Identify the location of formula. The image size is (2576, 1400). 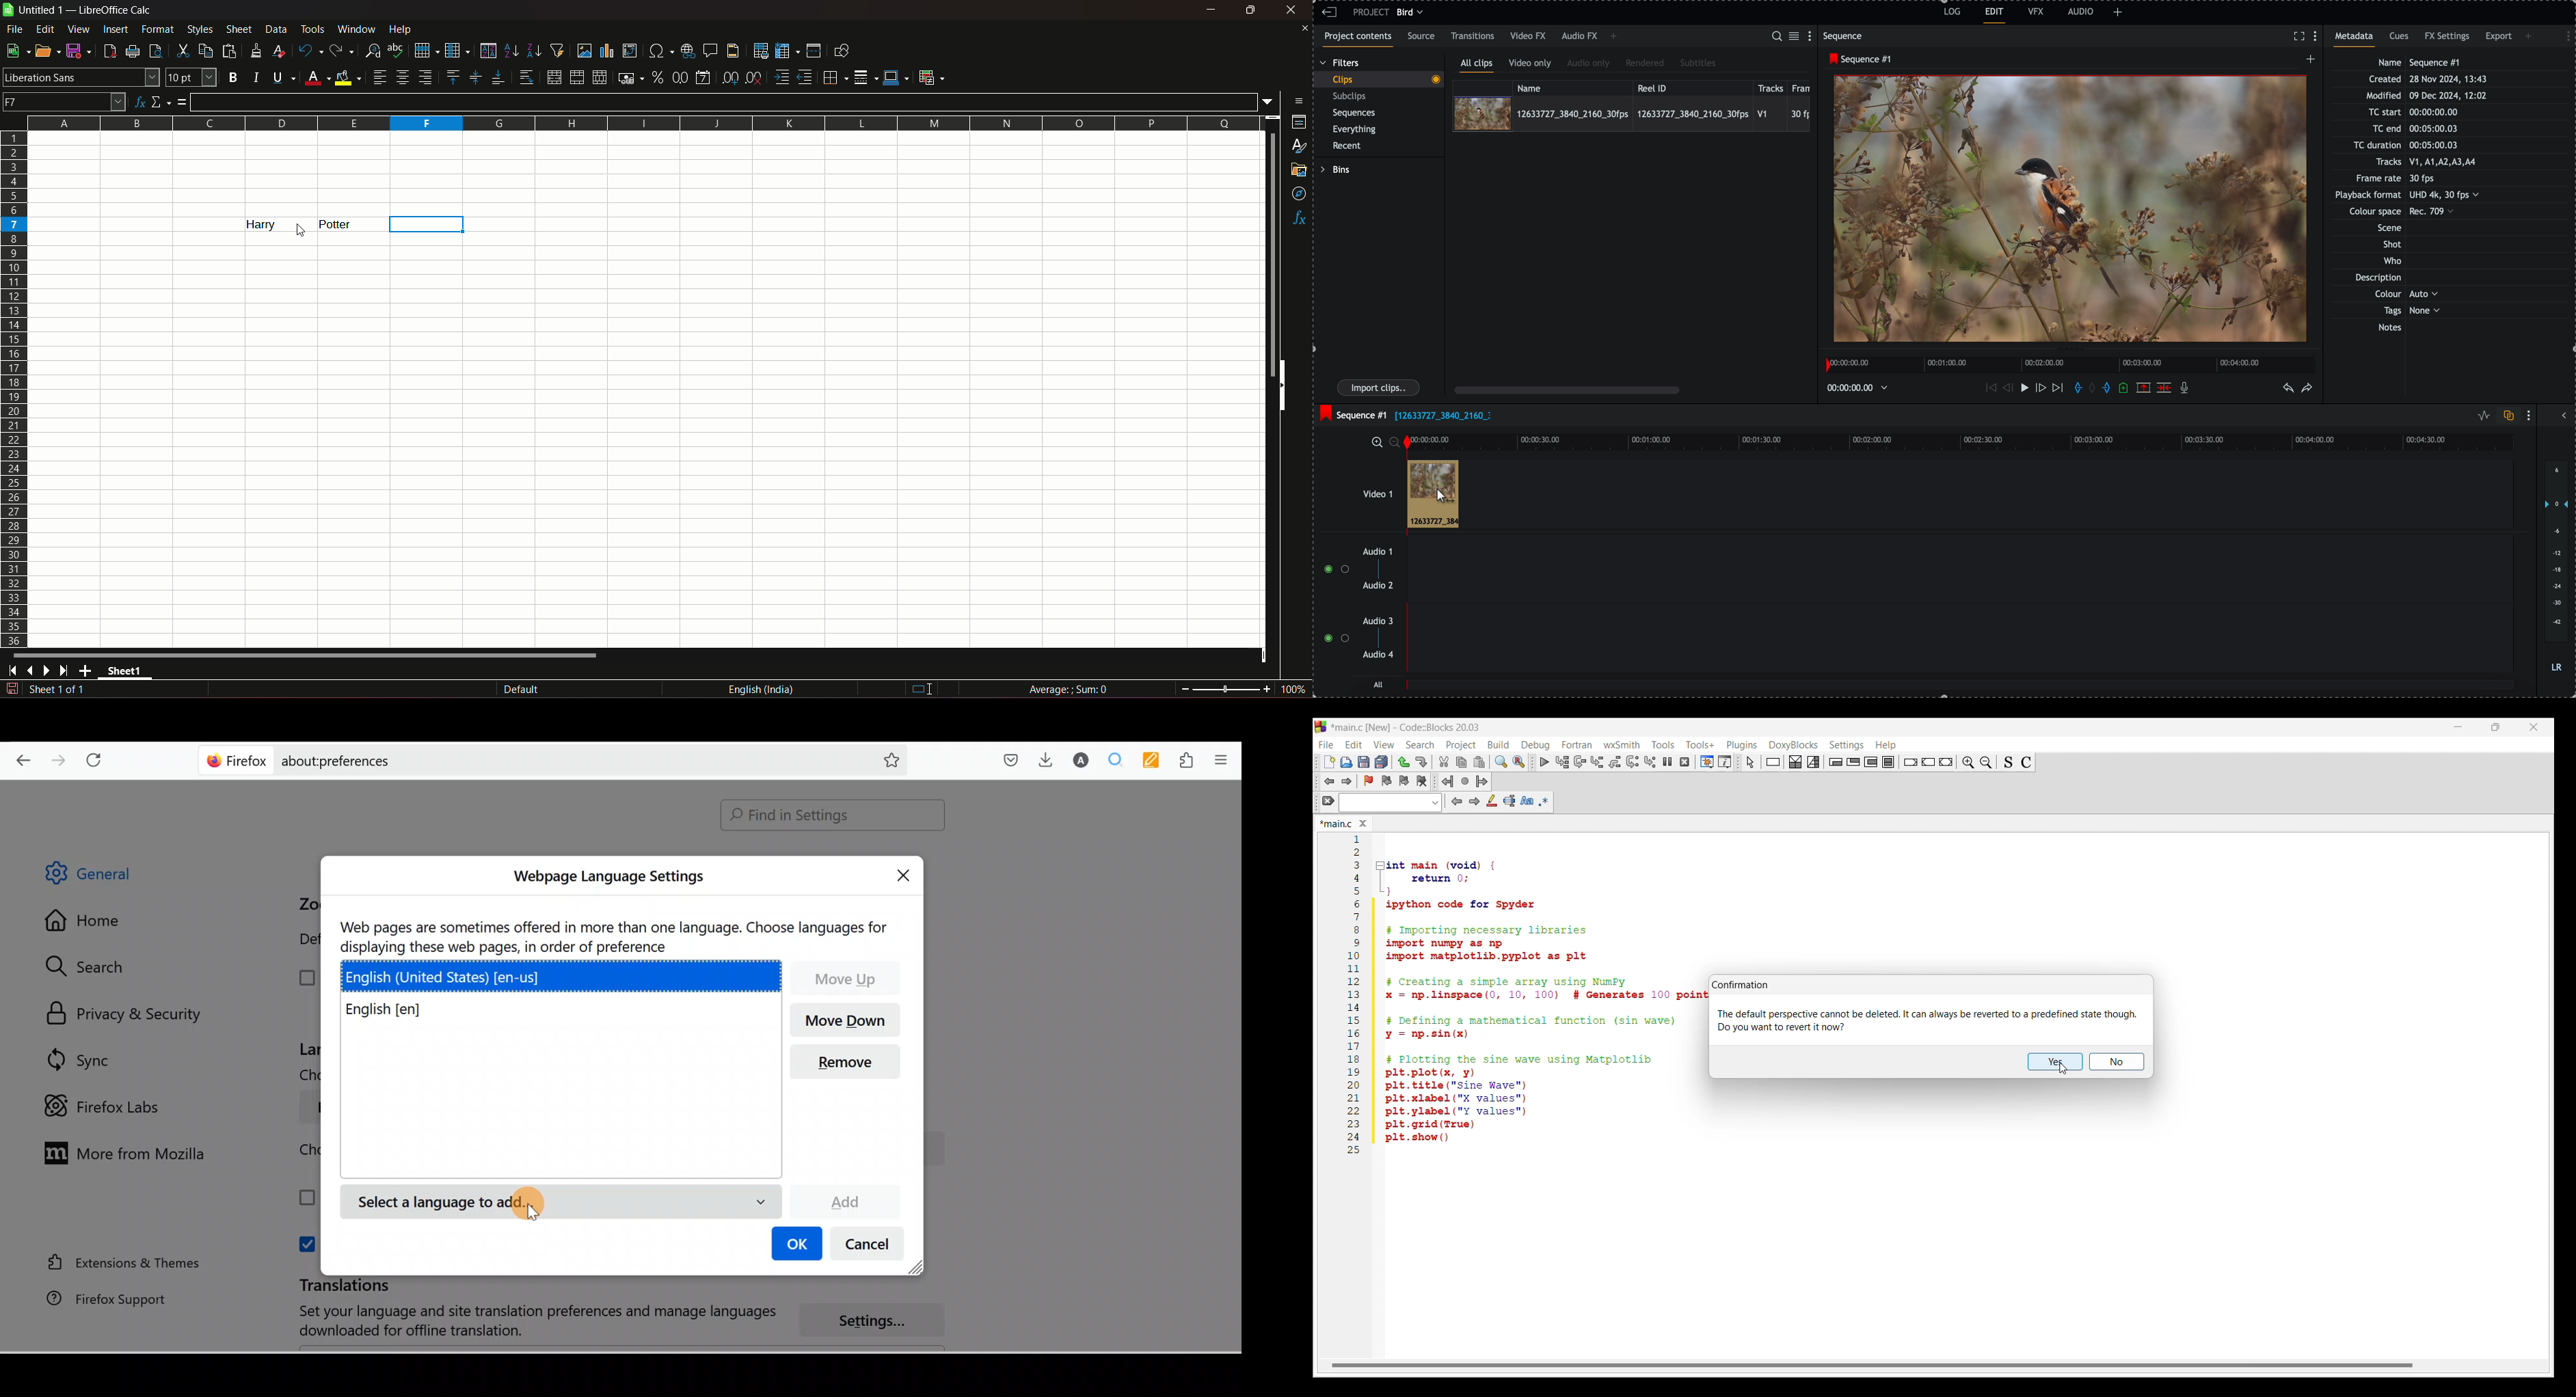
(183, 102).